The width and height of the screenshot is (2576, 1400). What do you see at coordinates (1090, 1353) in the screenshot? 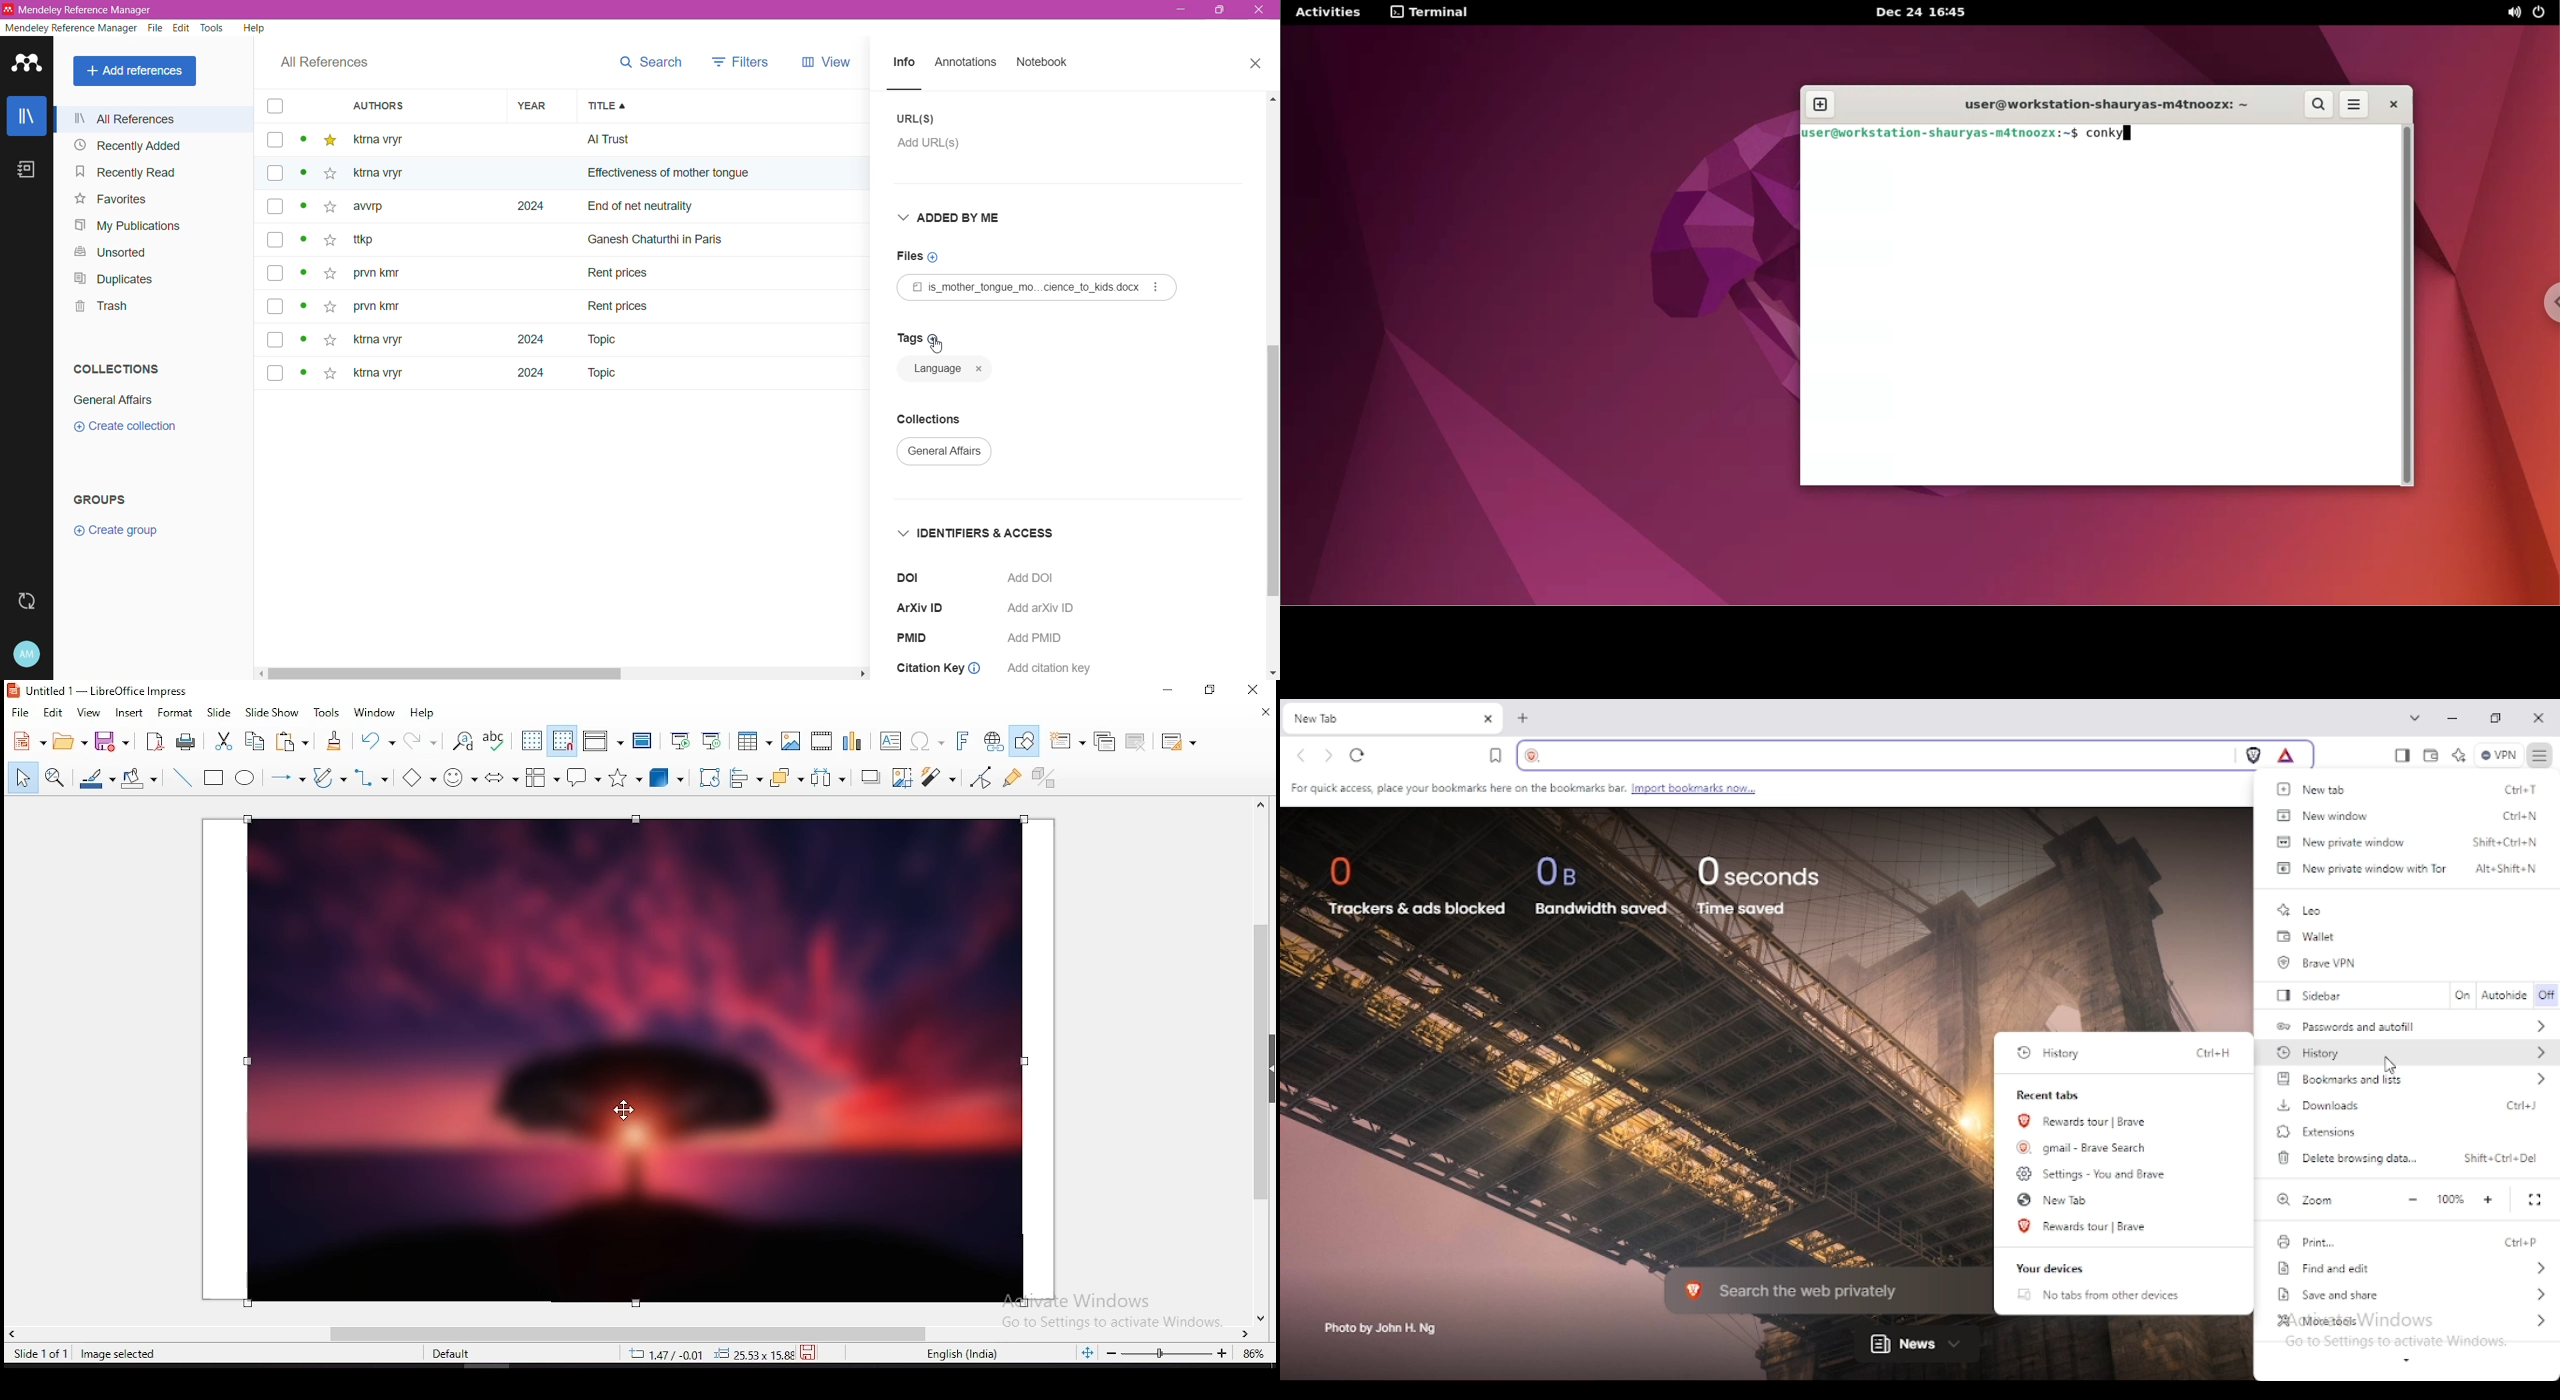
I see `fit slide to current window` at bounding box center [1090, 1353].